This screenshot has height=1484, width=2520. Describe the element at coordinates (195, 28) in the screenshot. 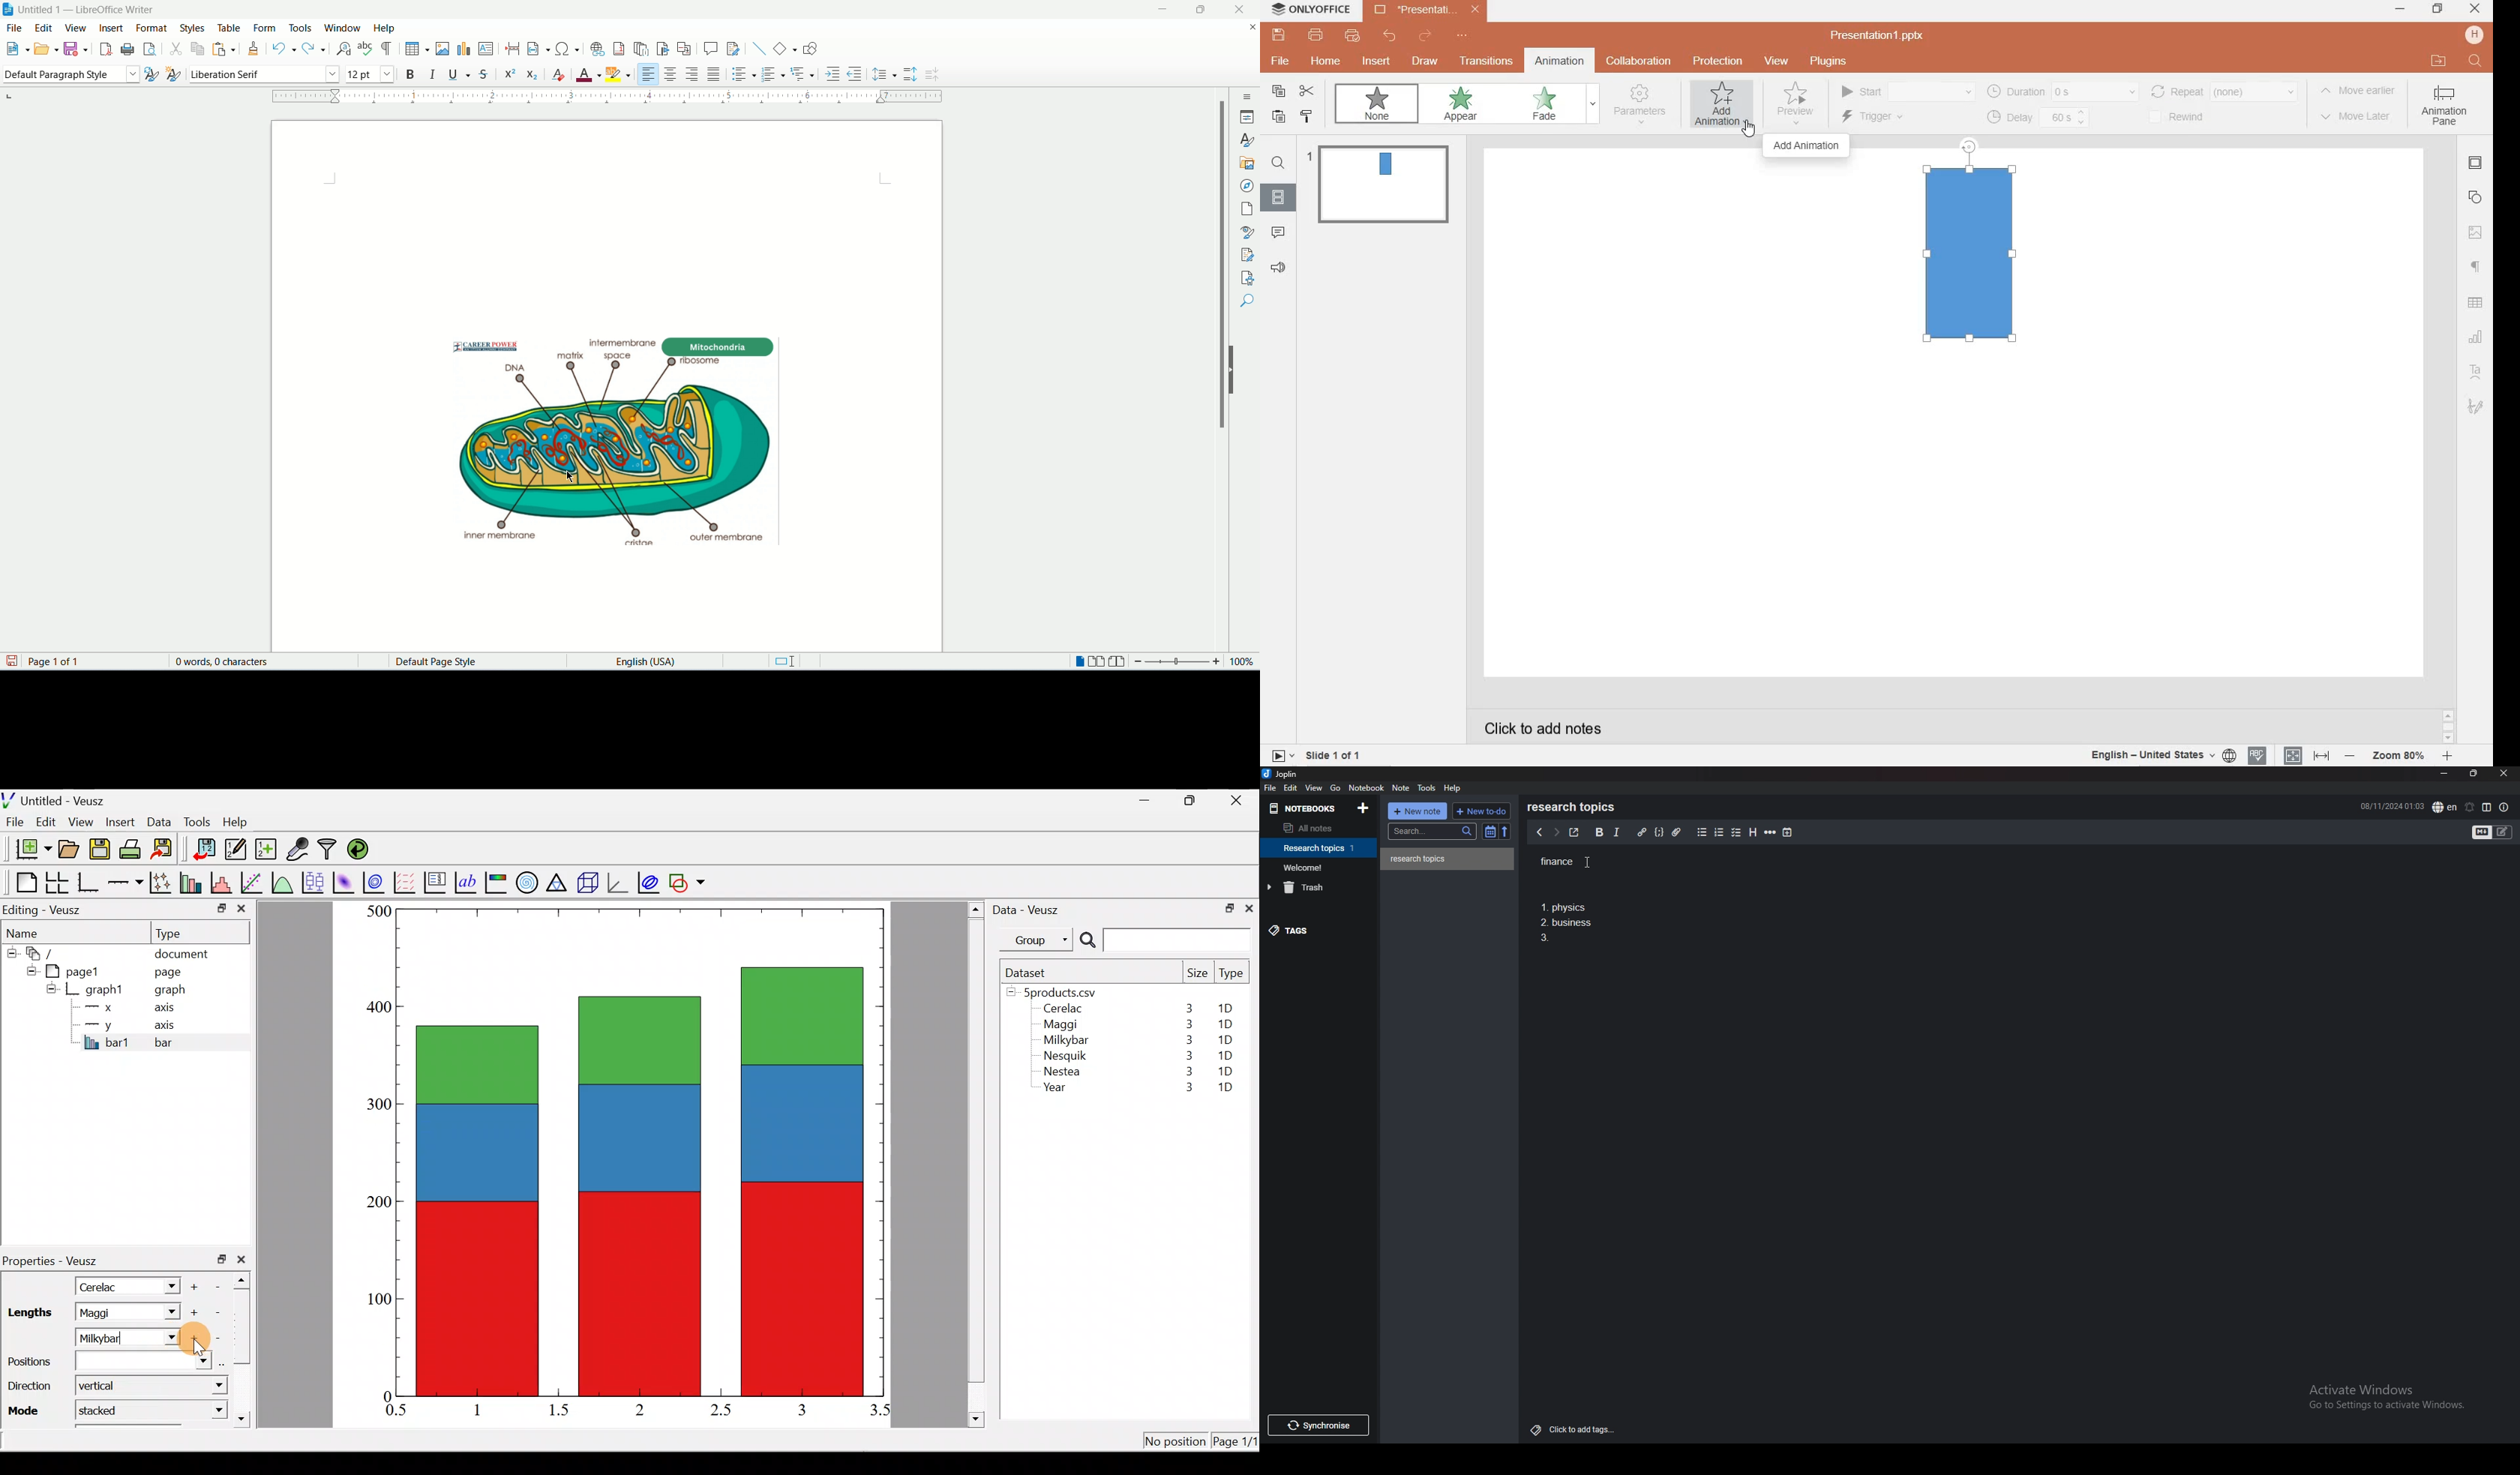

I see `styles` at that location.